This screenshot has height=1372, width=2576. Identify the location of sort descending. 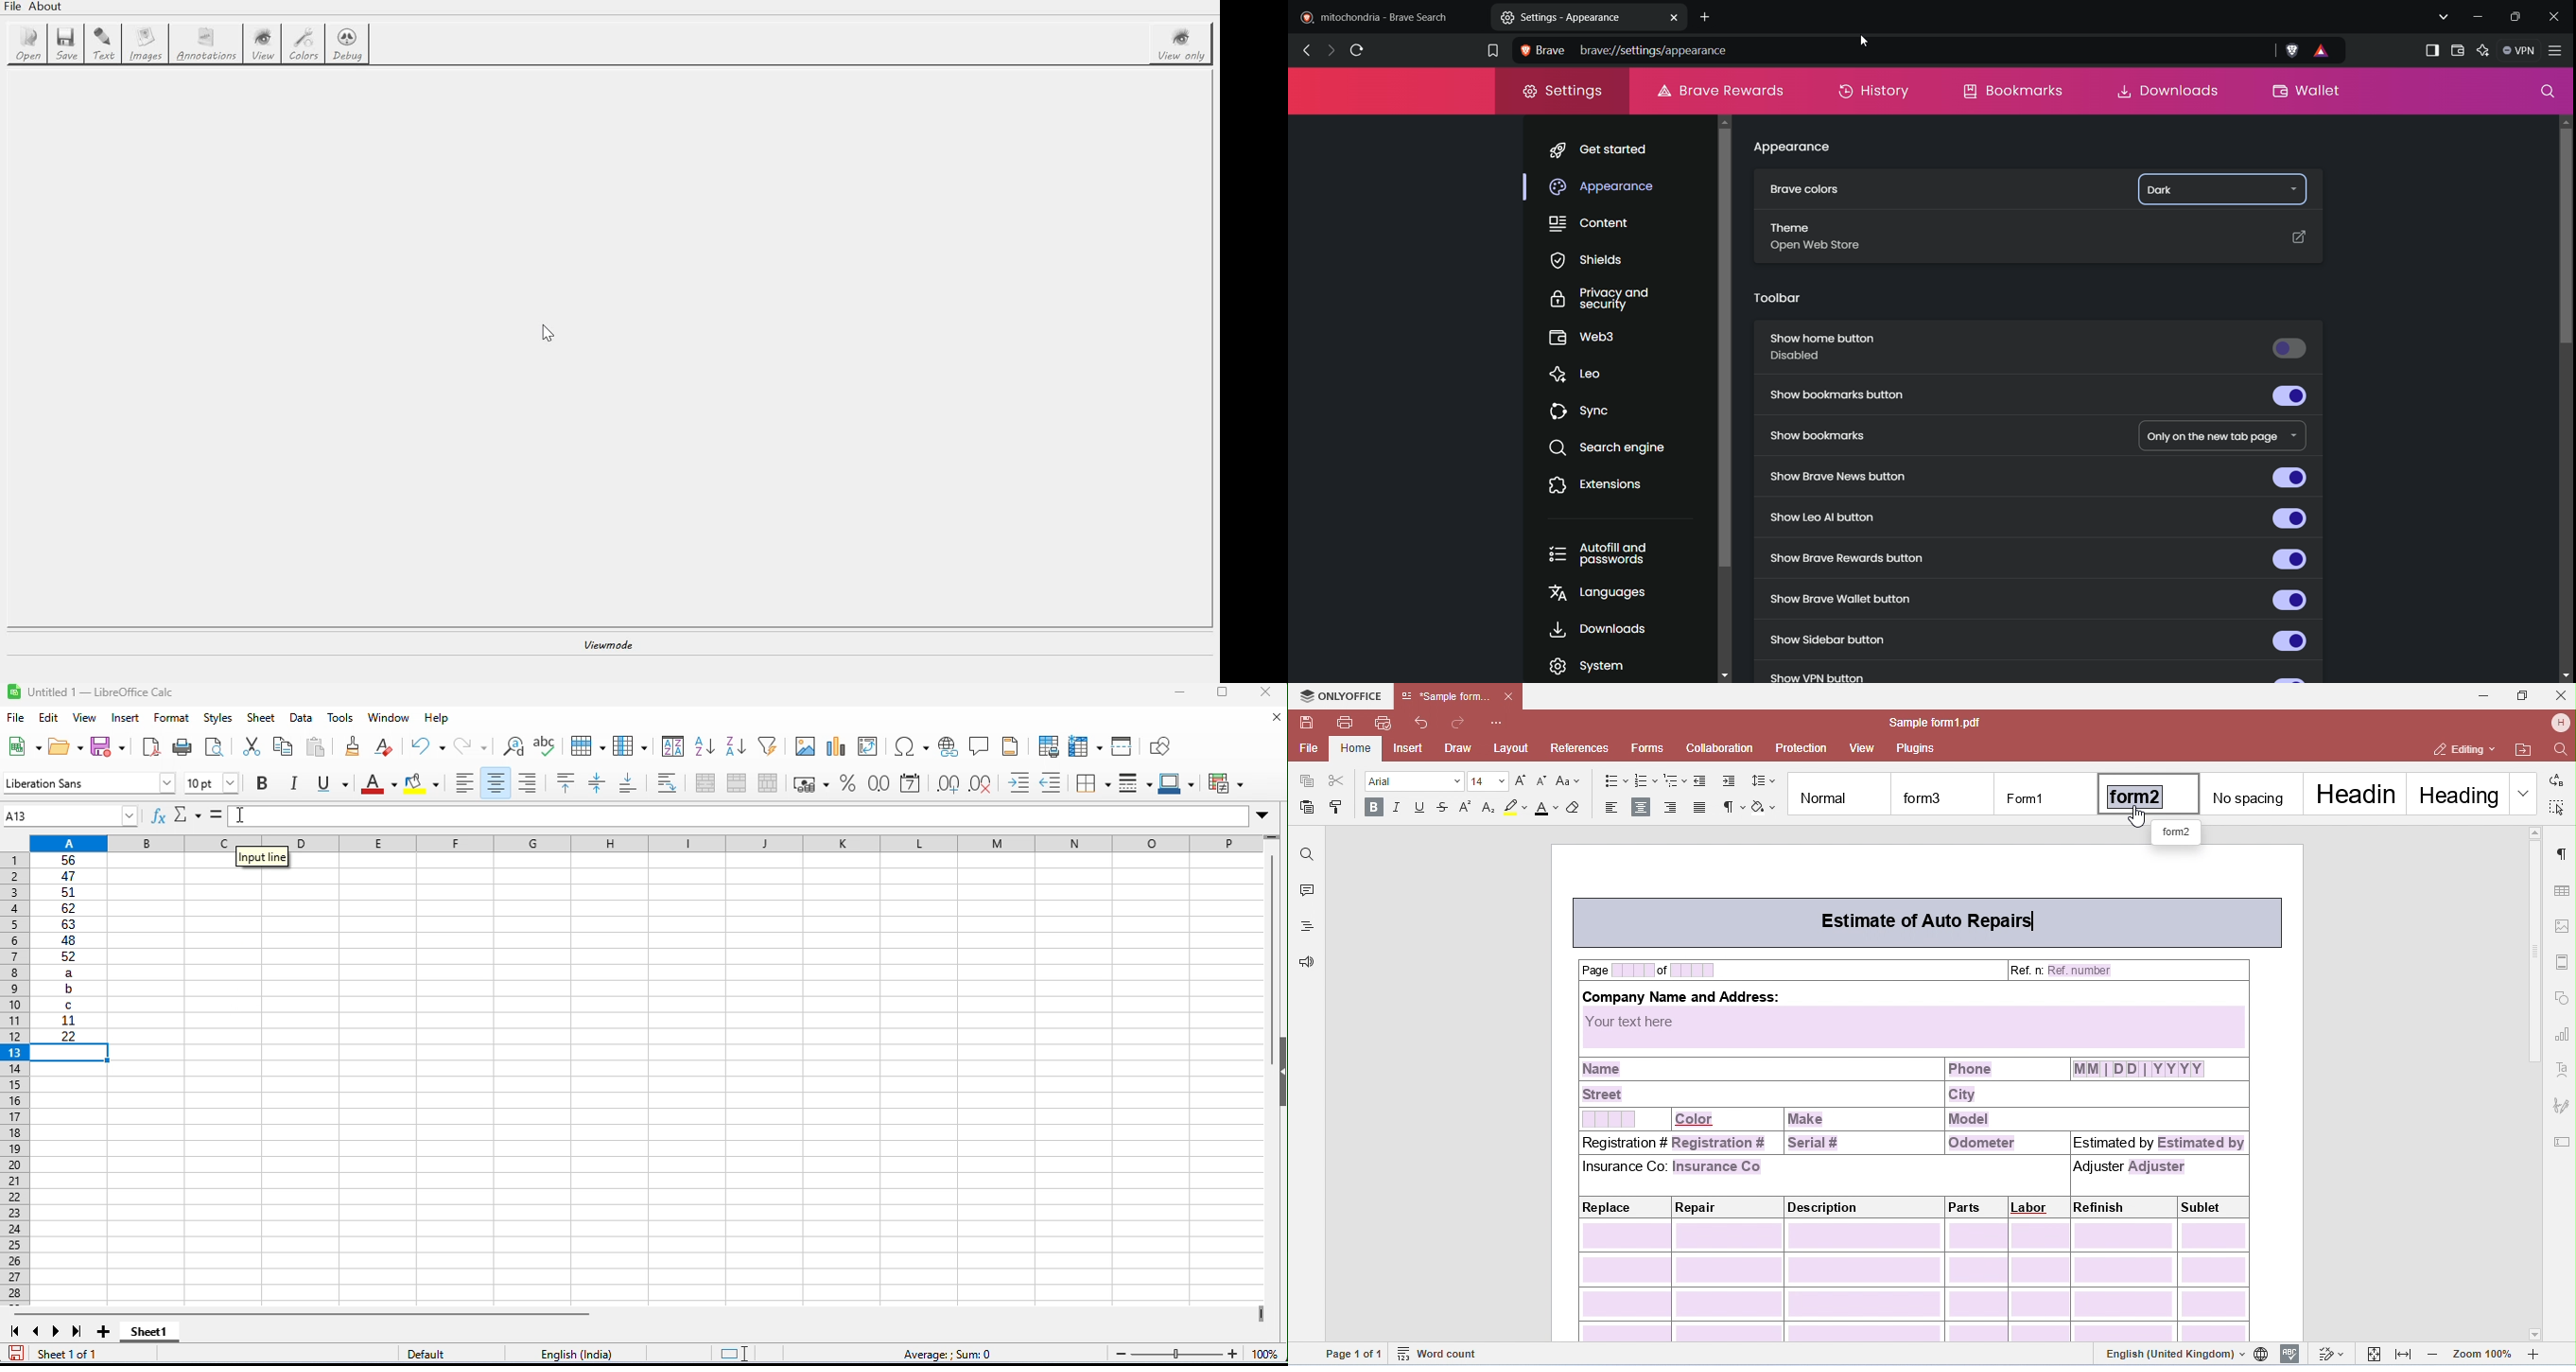
(734, 745).